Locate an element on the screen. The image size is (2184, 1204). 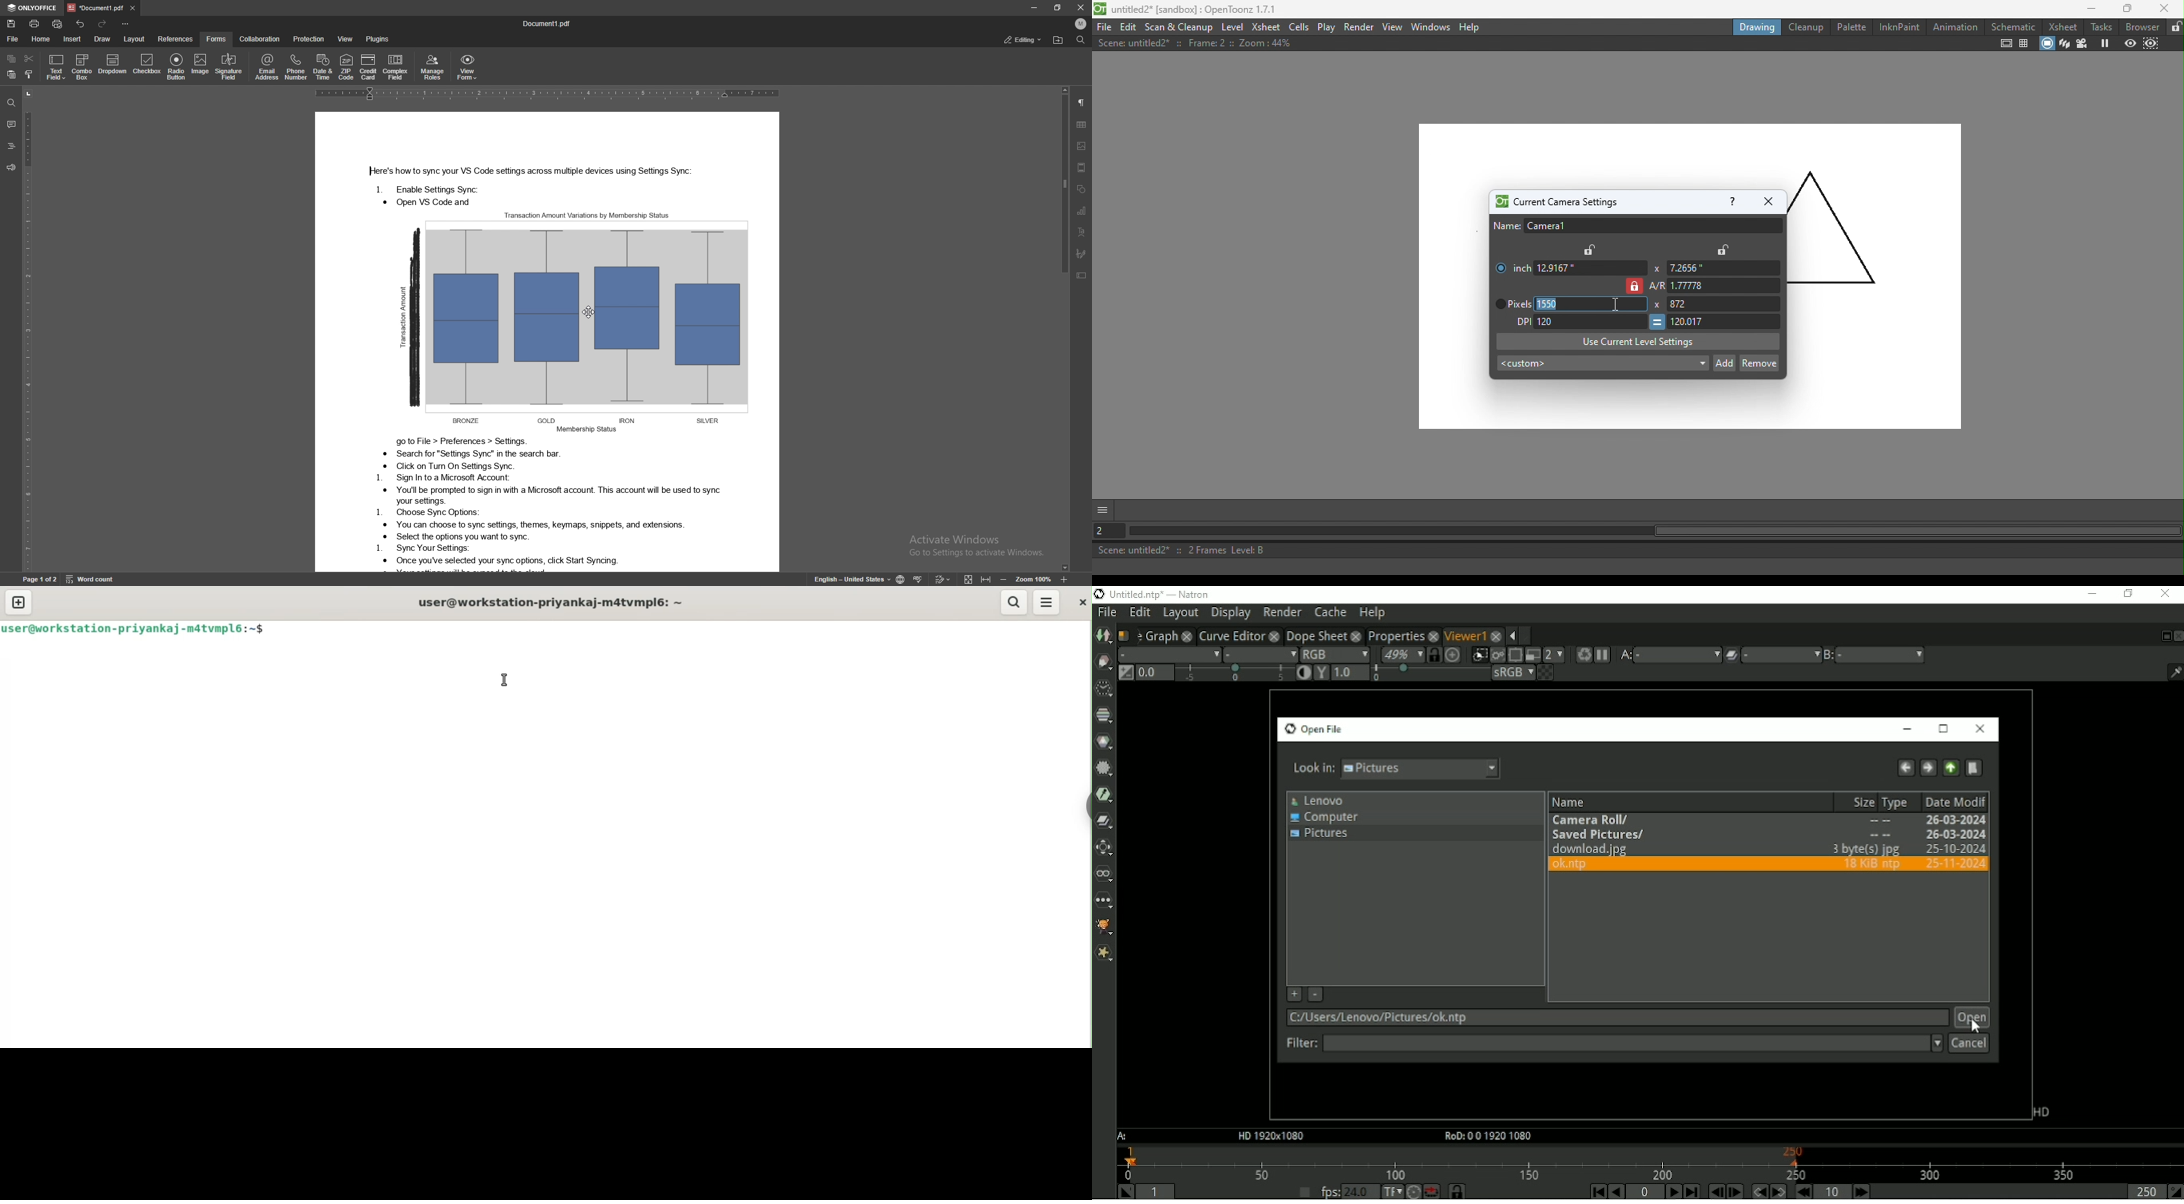
Text is located at coordinates (547, 160).